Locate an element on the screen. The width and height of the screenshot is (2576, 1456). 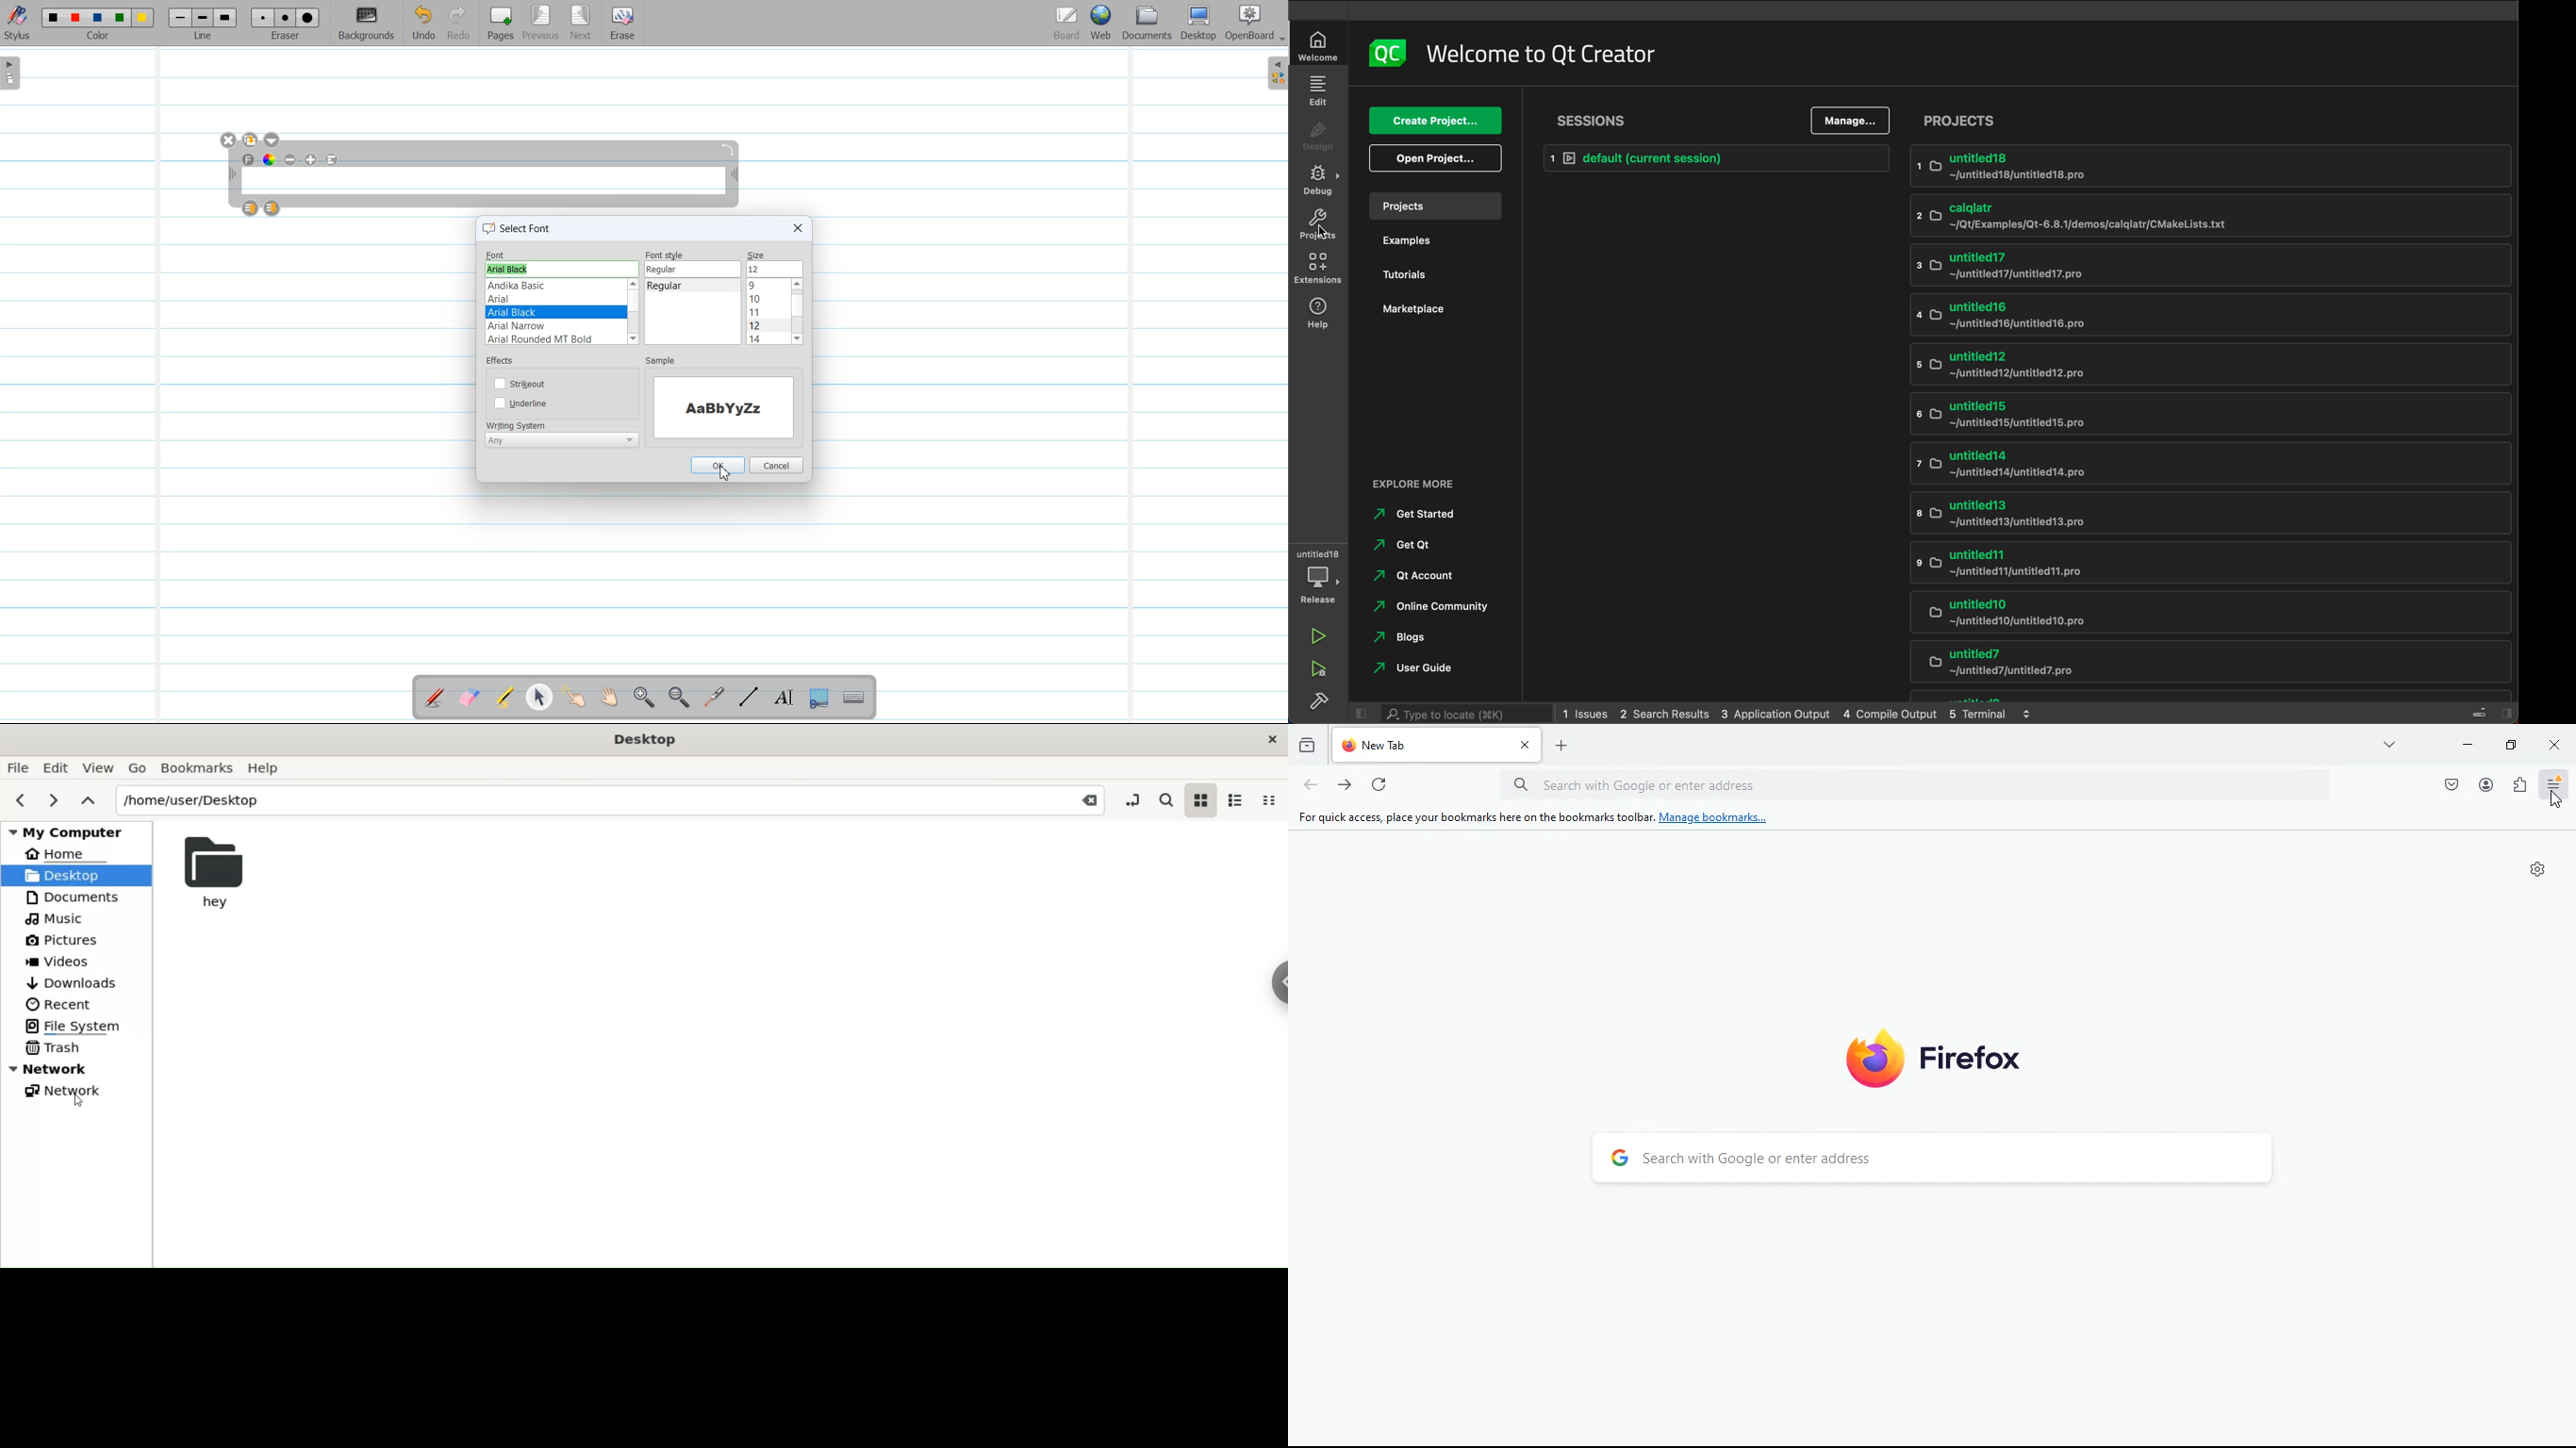
open project is located at coordinates (1437, 157).